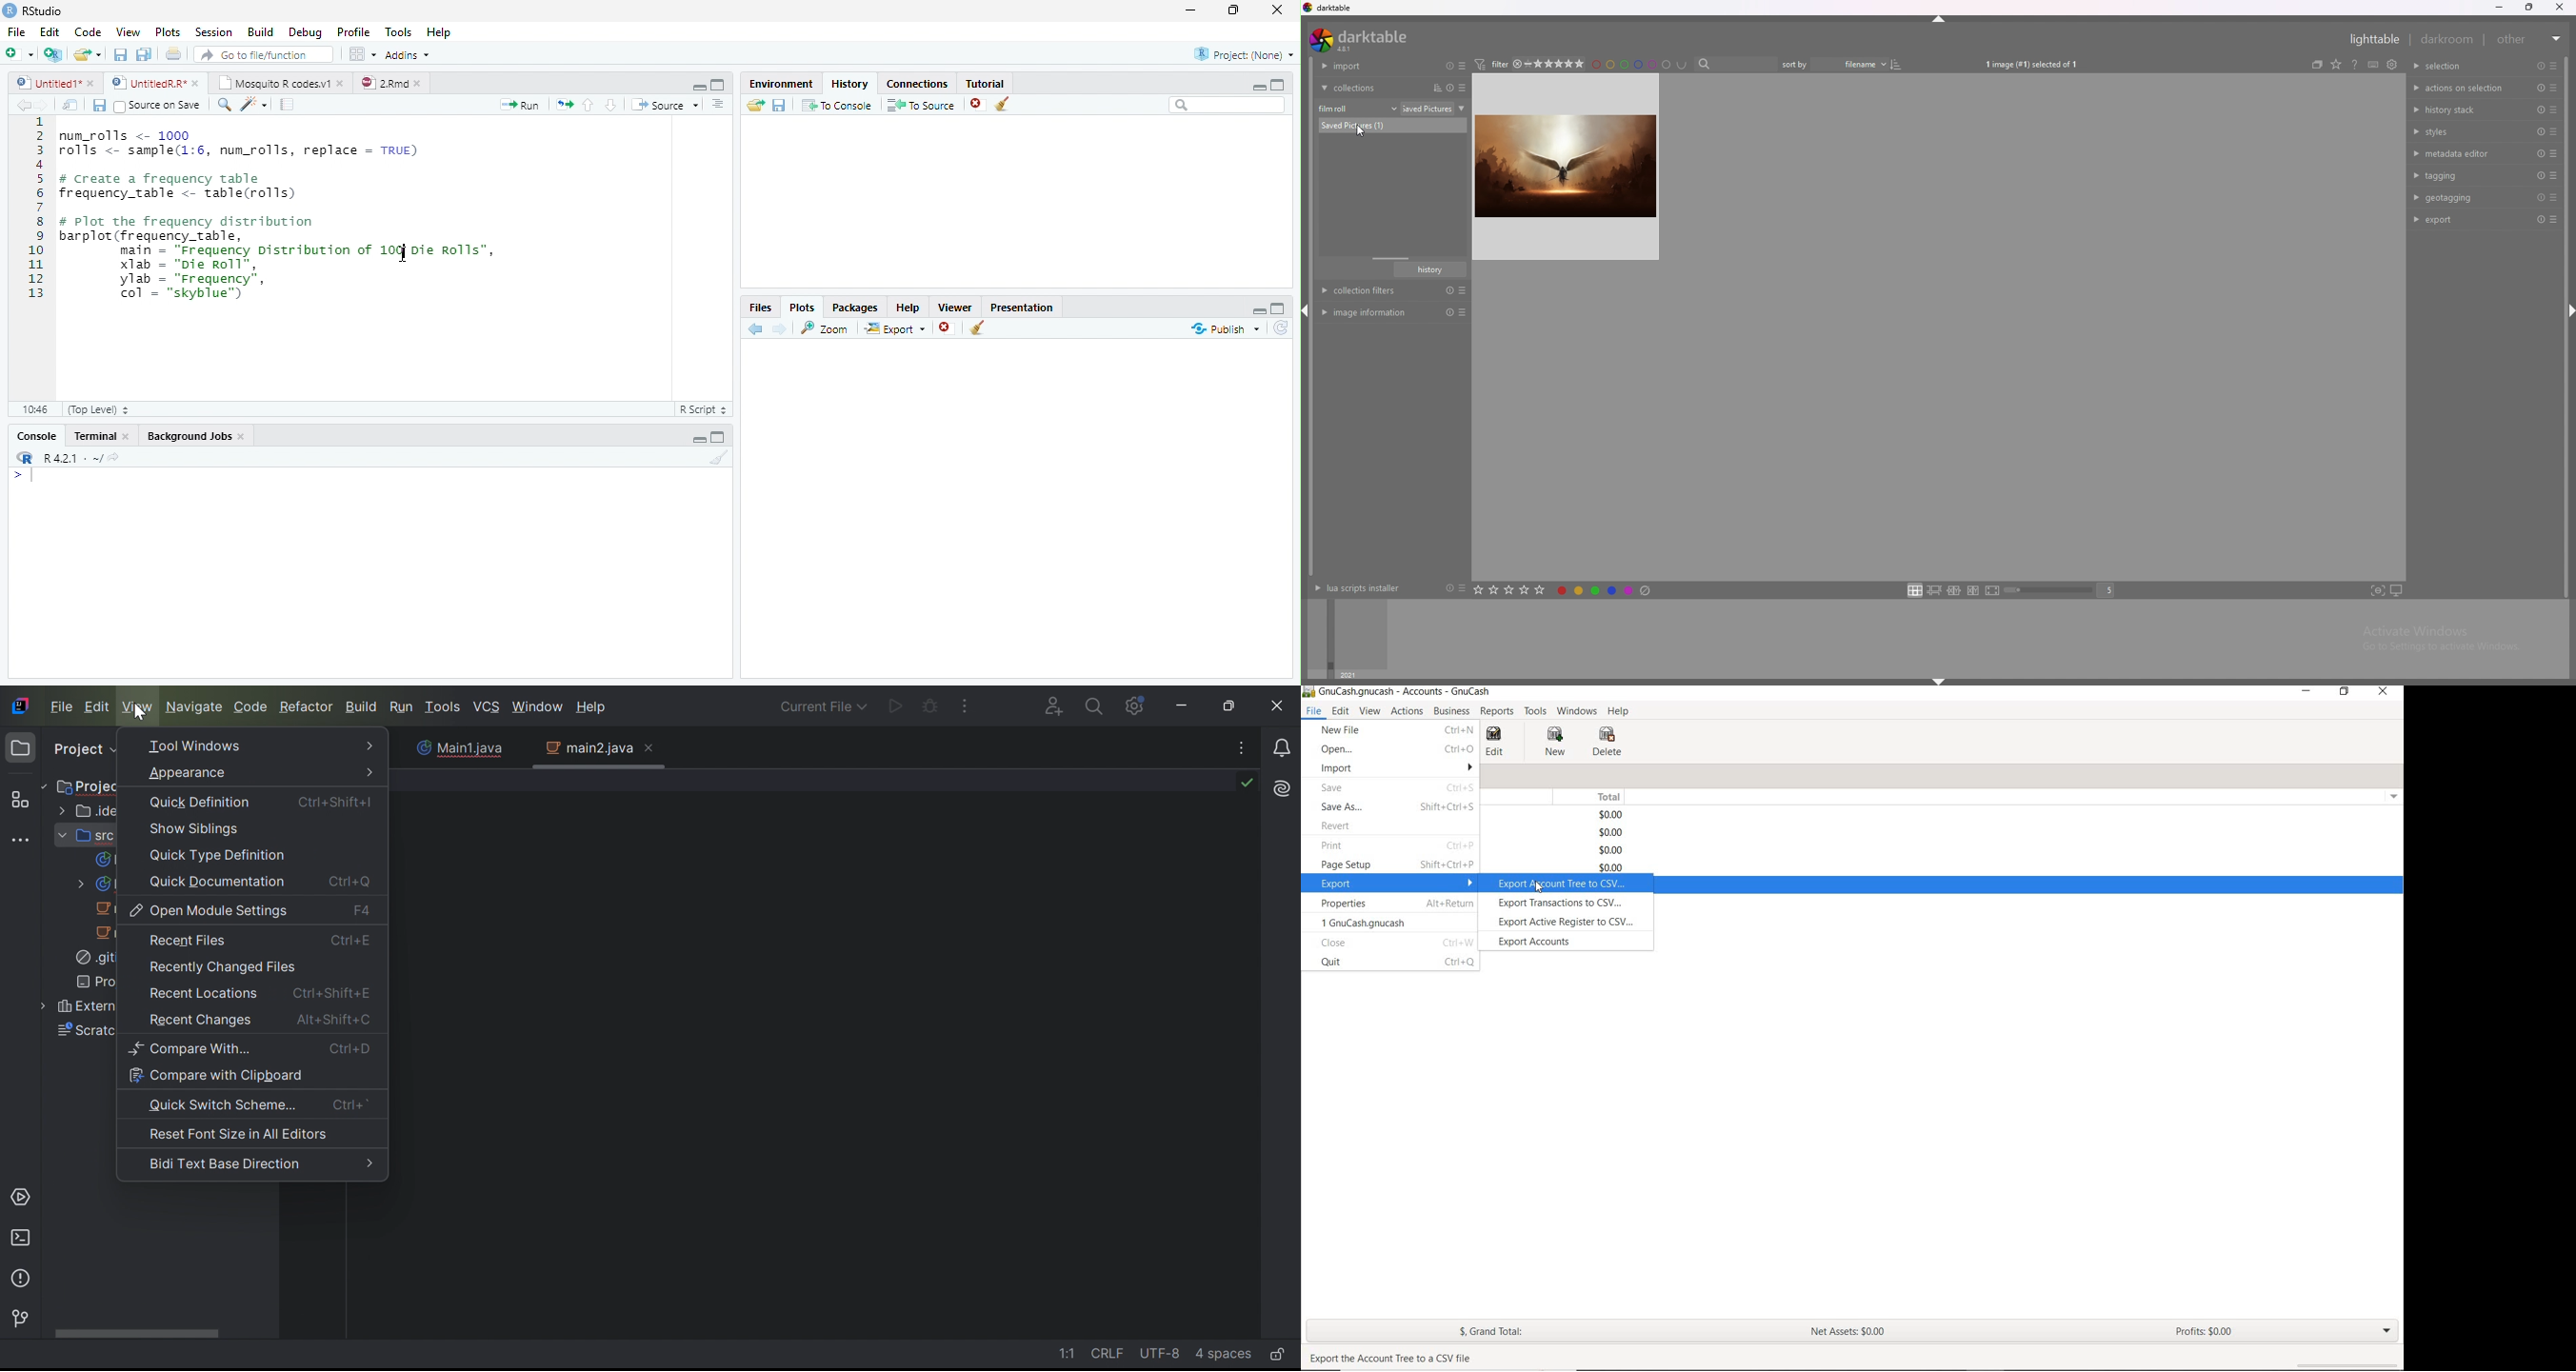  What do you see at coordinates (1523, 64) in the screenshot?
I see `4star` at bounding box center [1523, 64].